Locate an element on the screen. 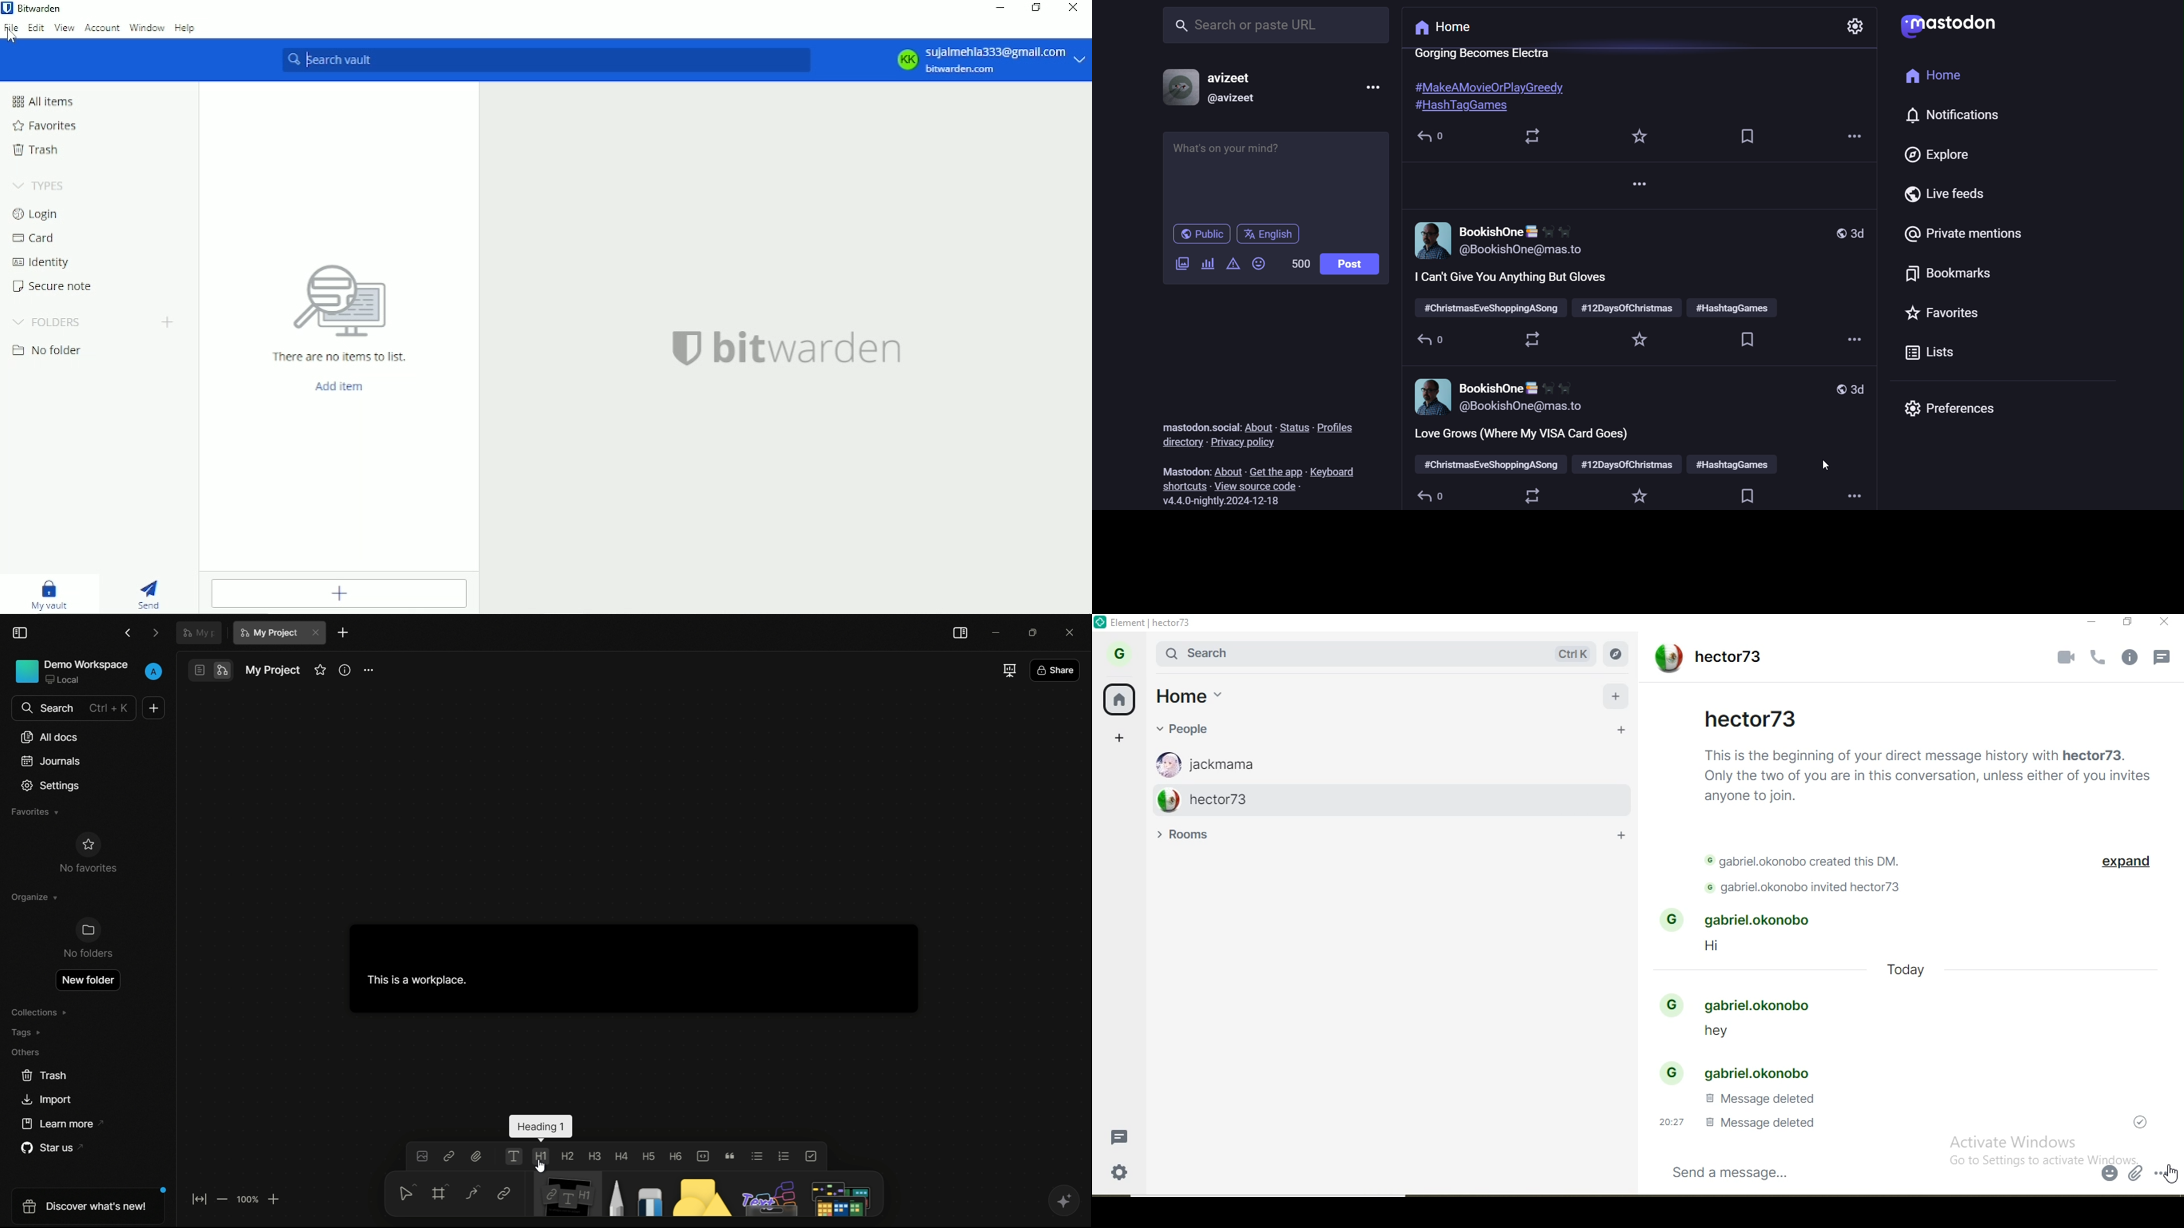  Help is located at coordinates (185, 28).